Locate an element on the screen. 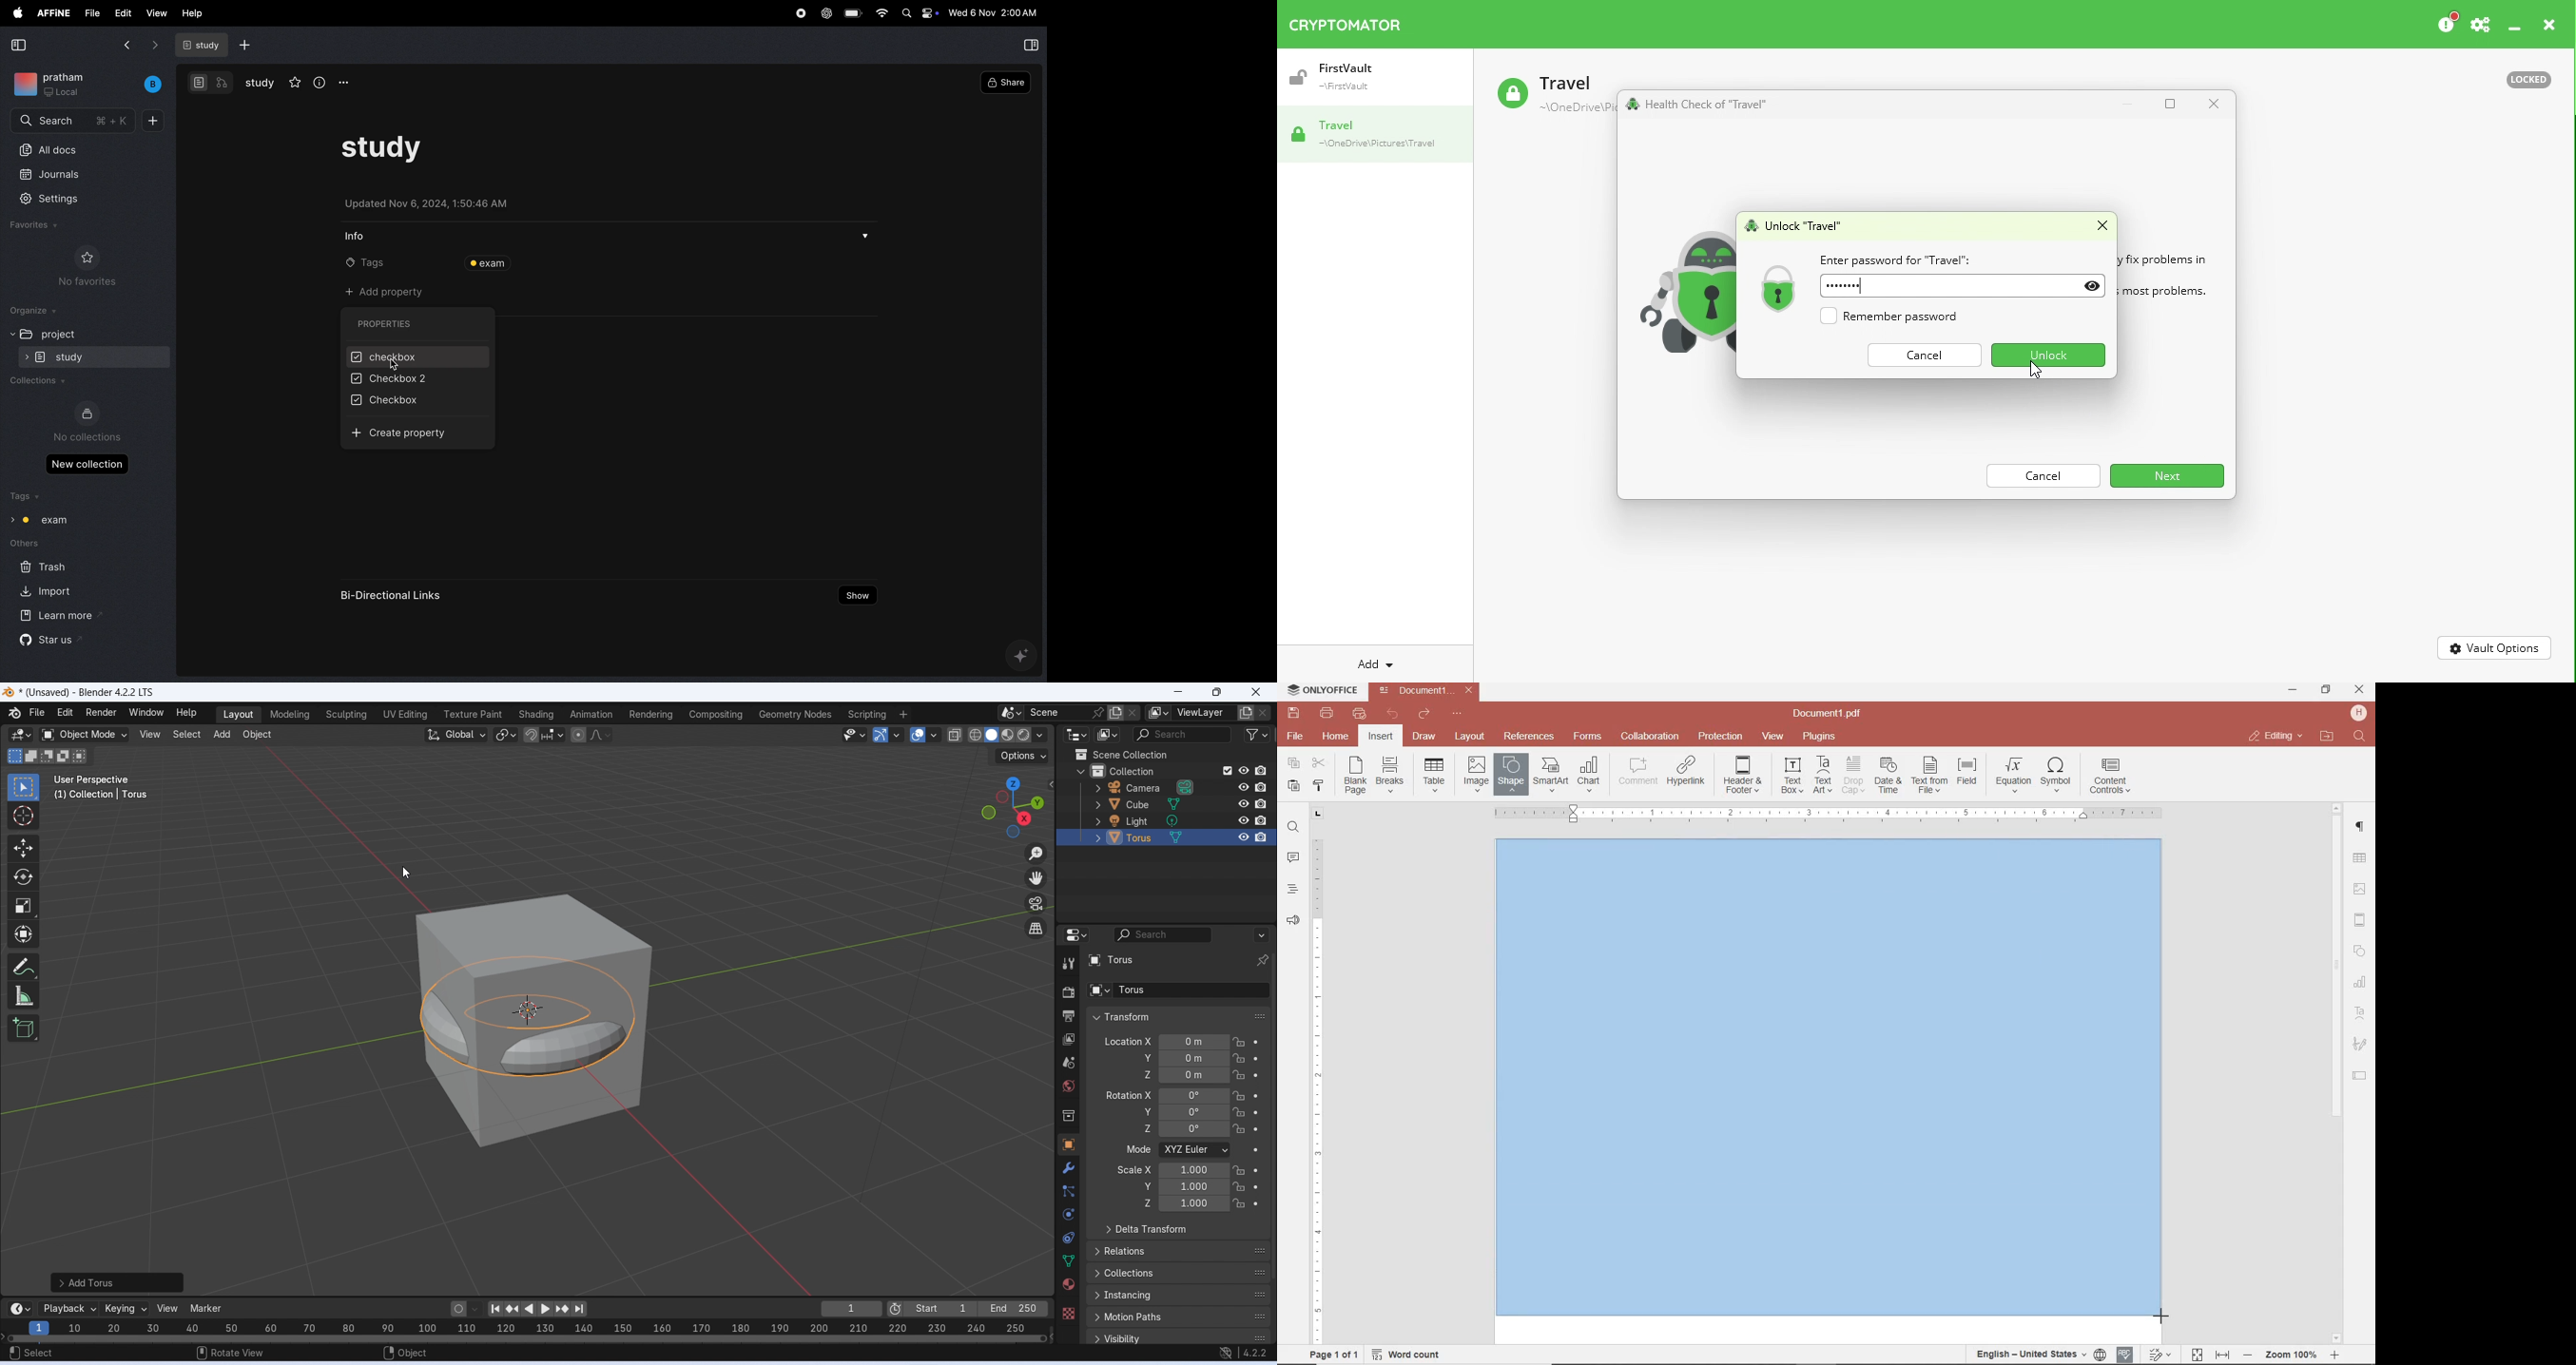 The height and width of the screenshot is (1372, 2576). INSERT SMART ART is located at coordinates (1551, 774).